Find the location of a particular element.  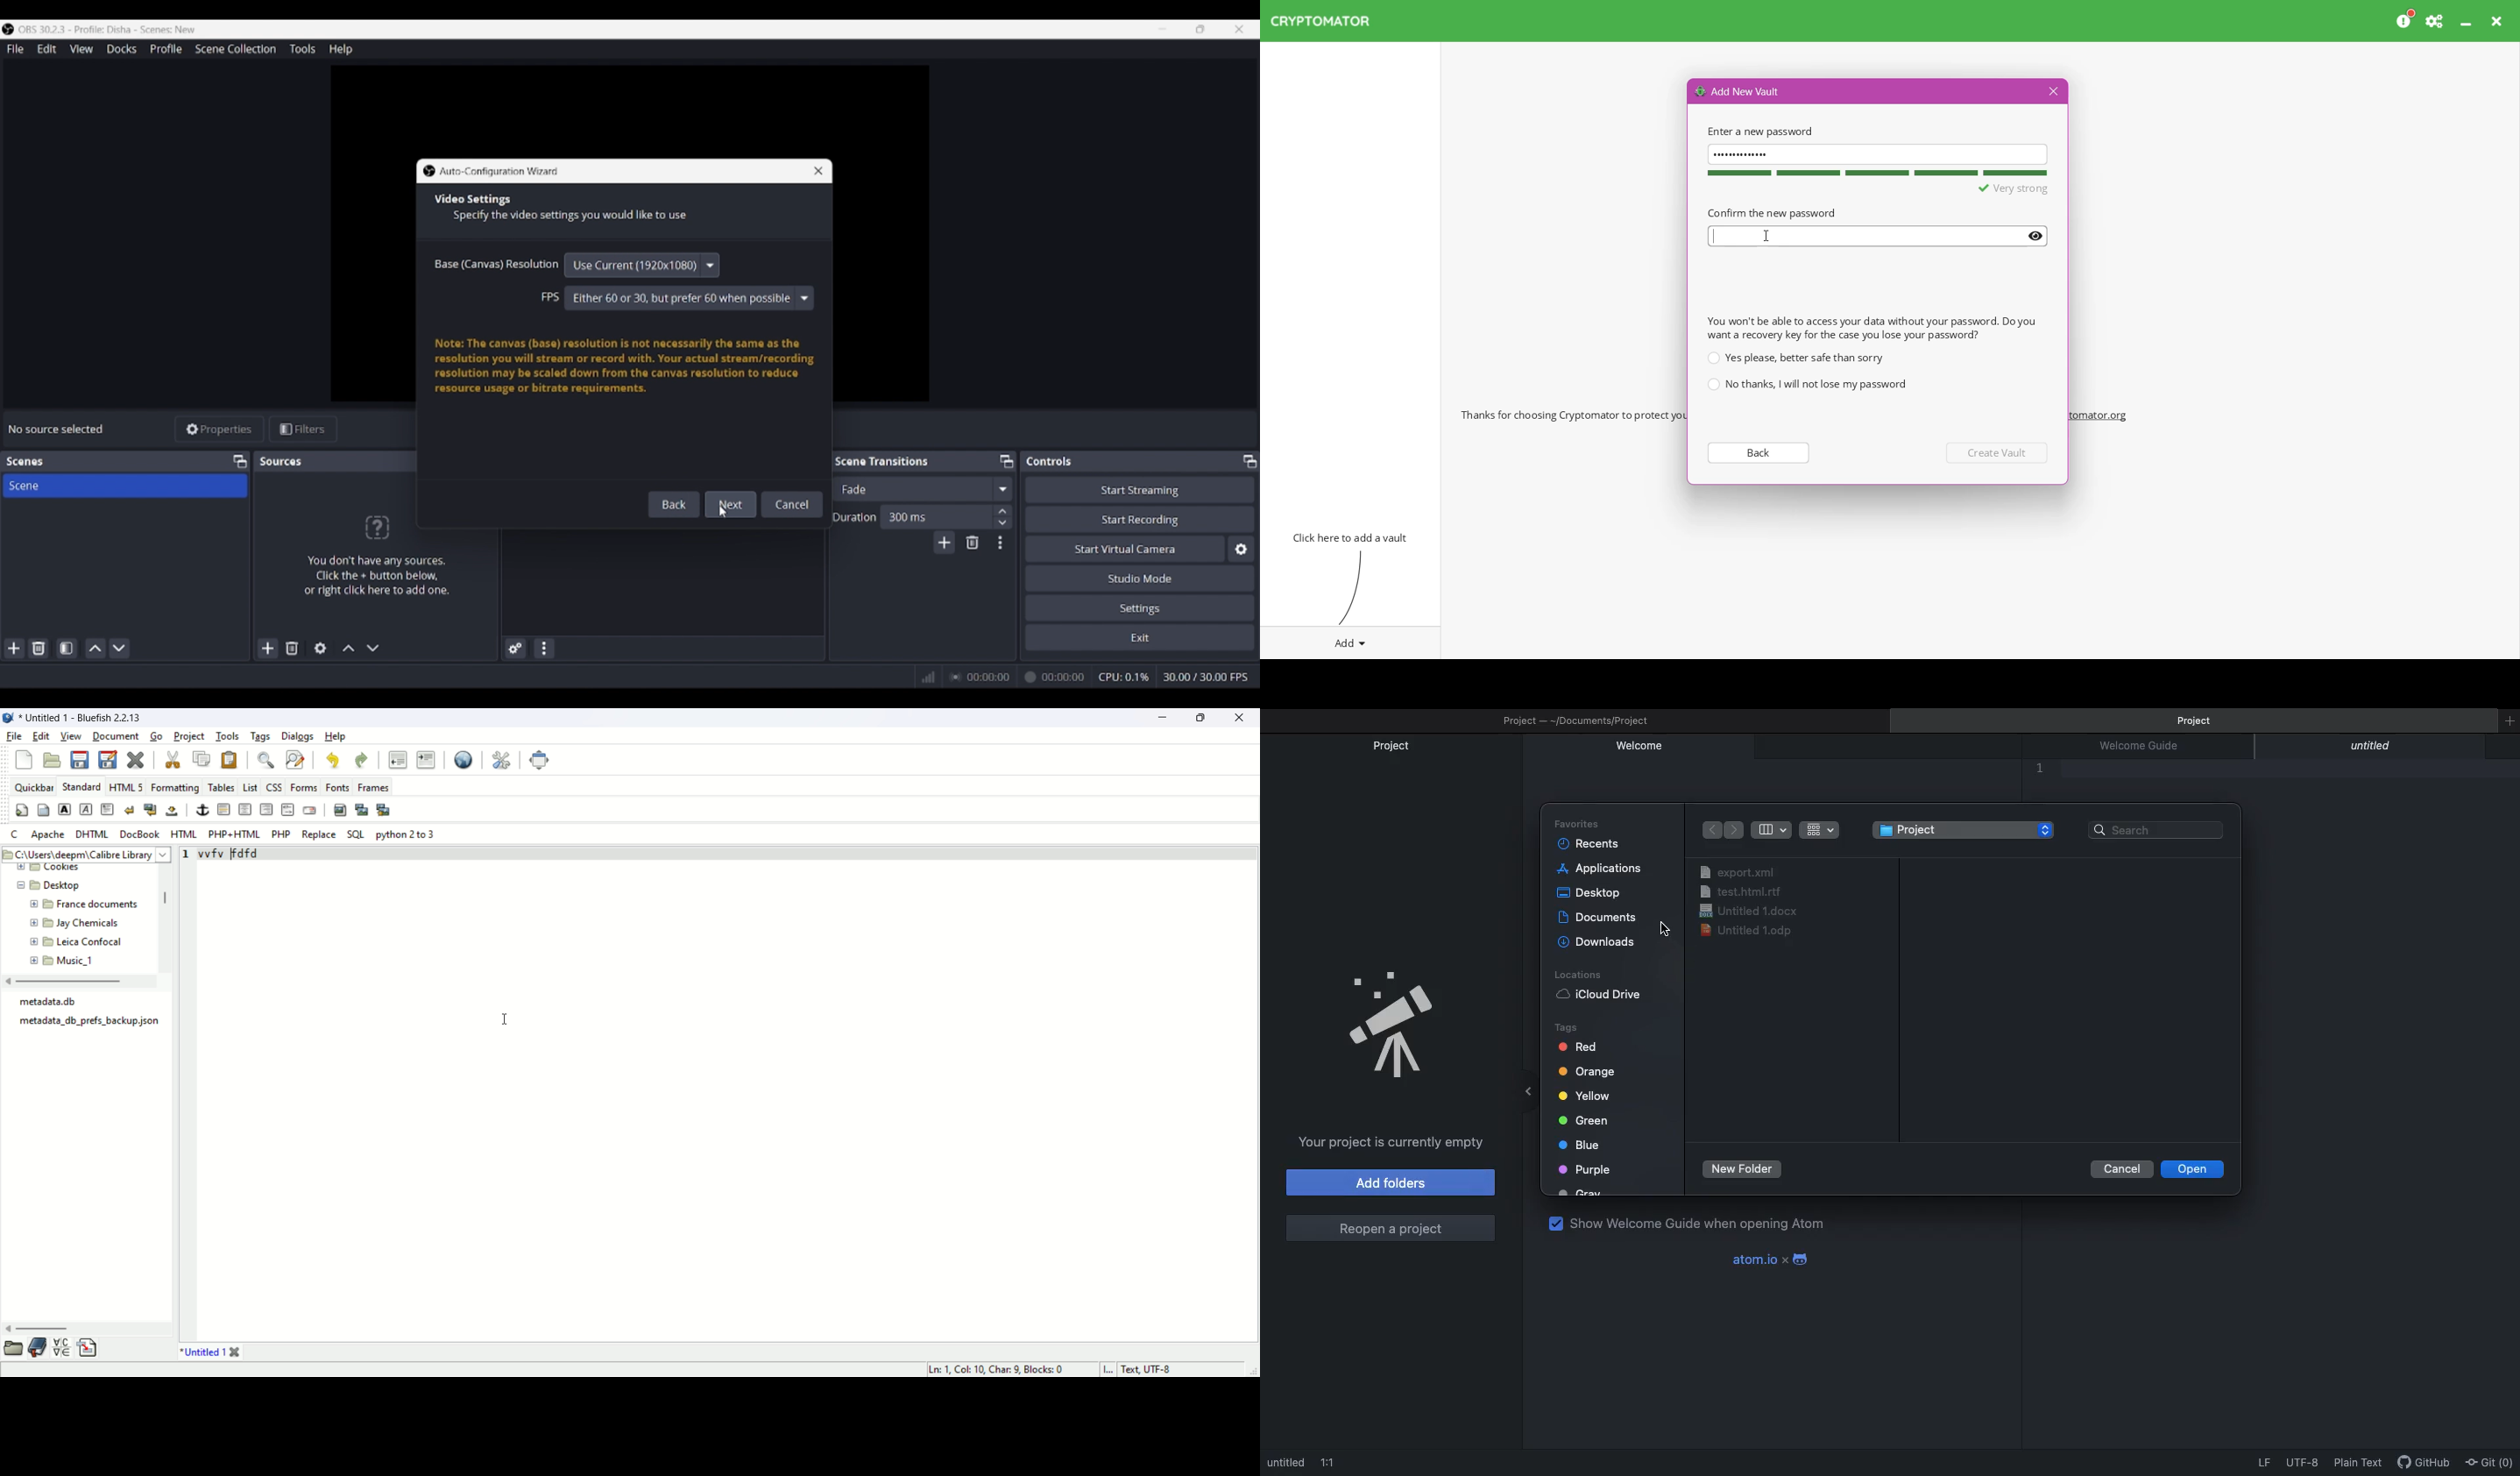

Window title is located at coordinates (499, 172).